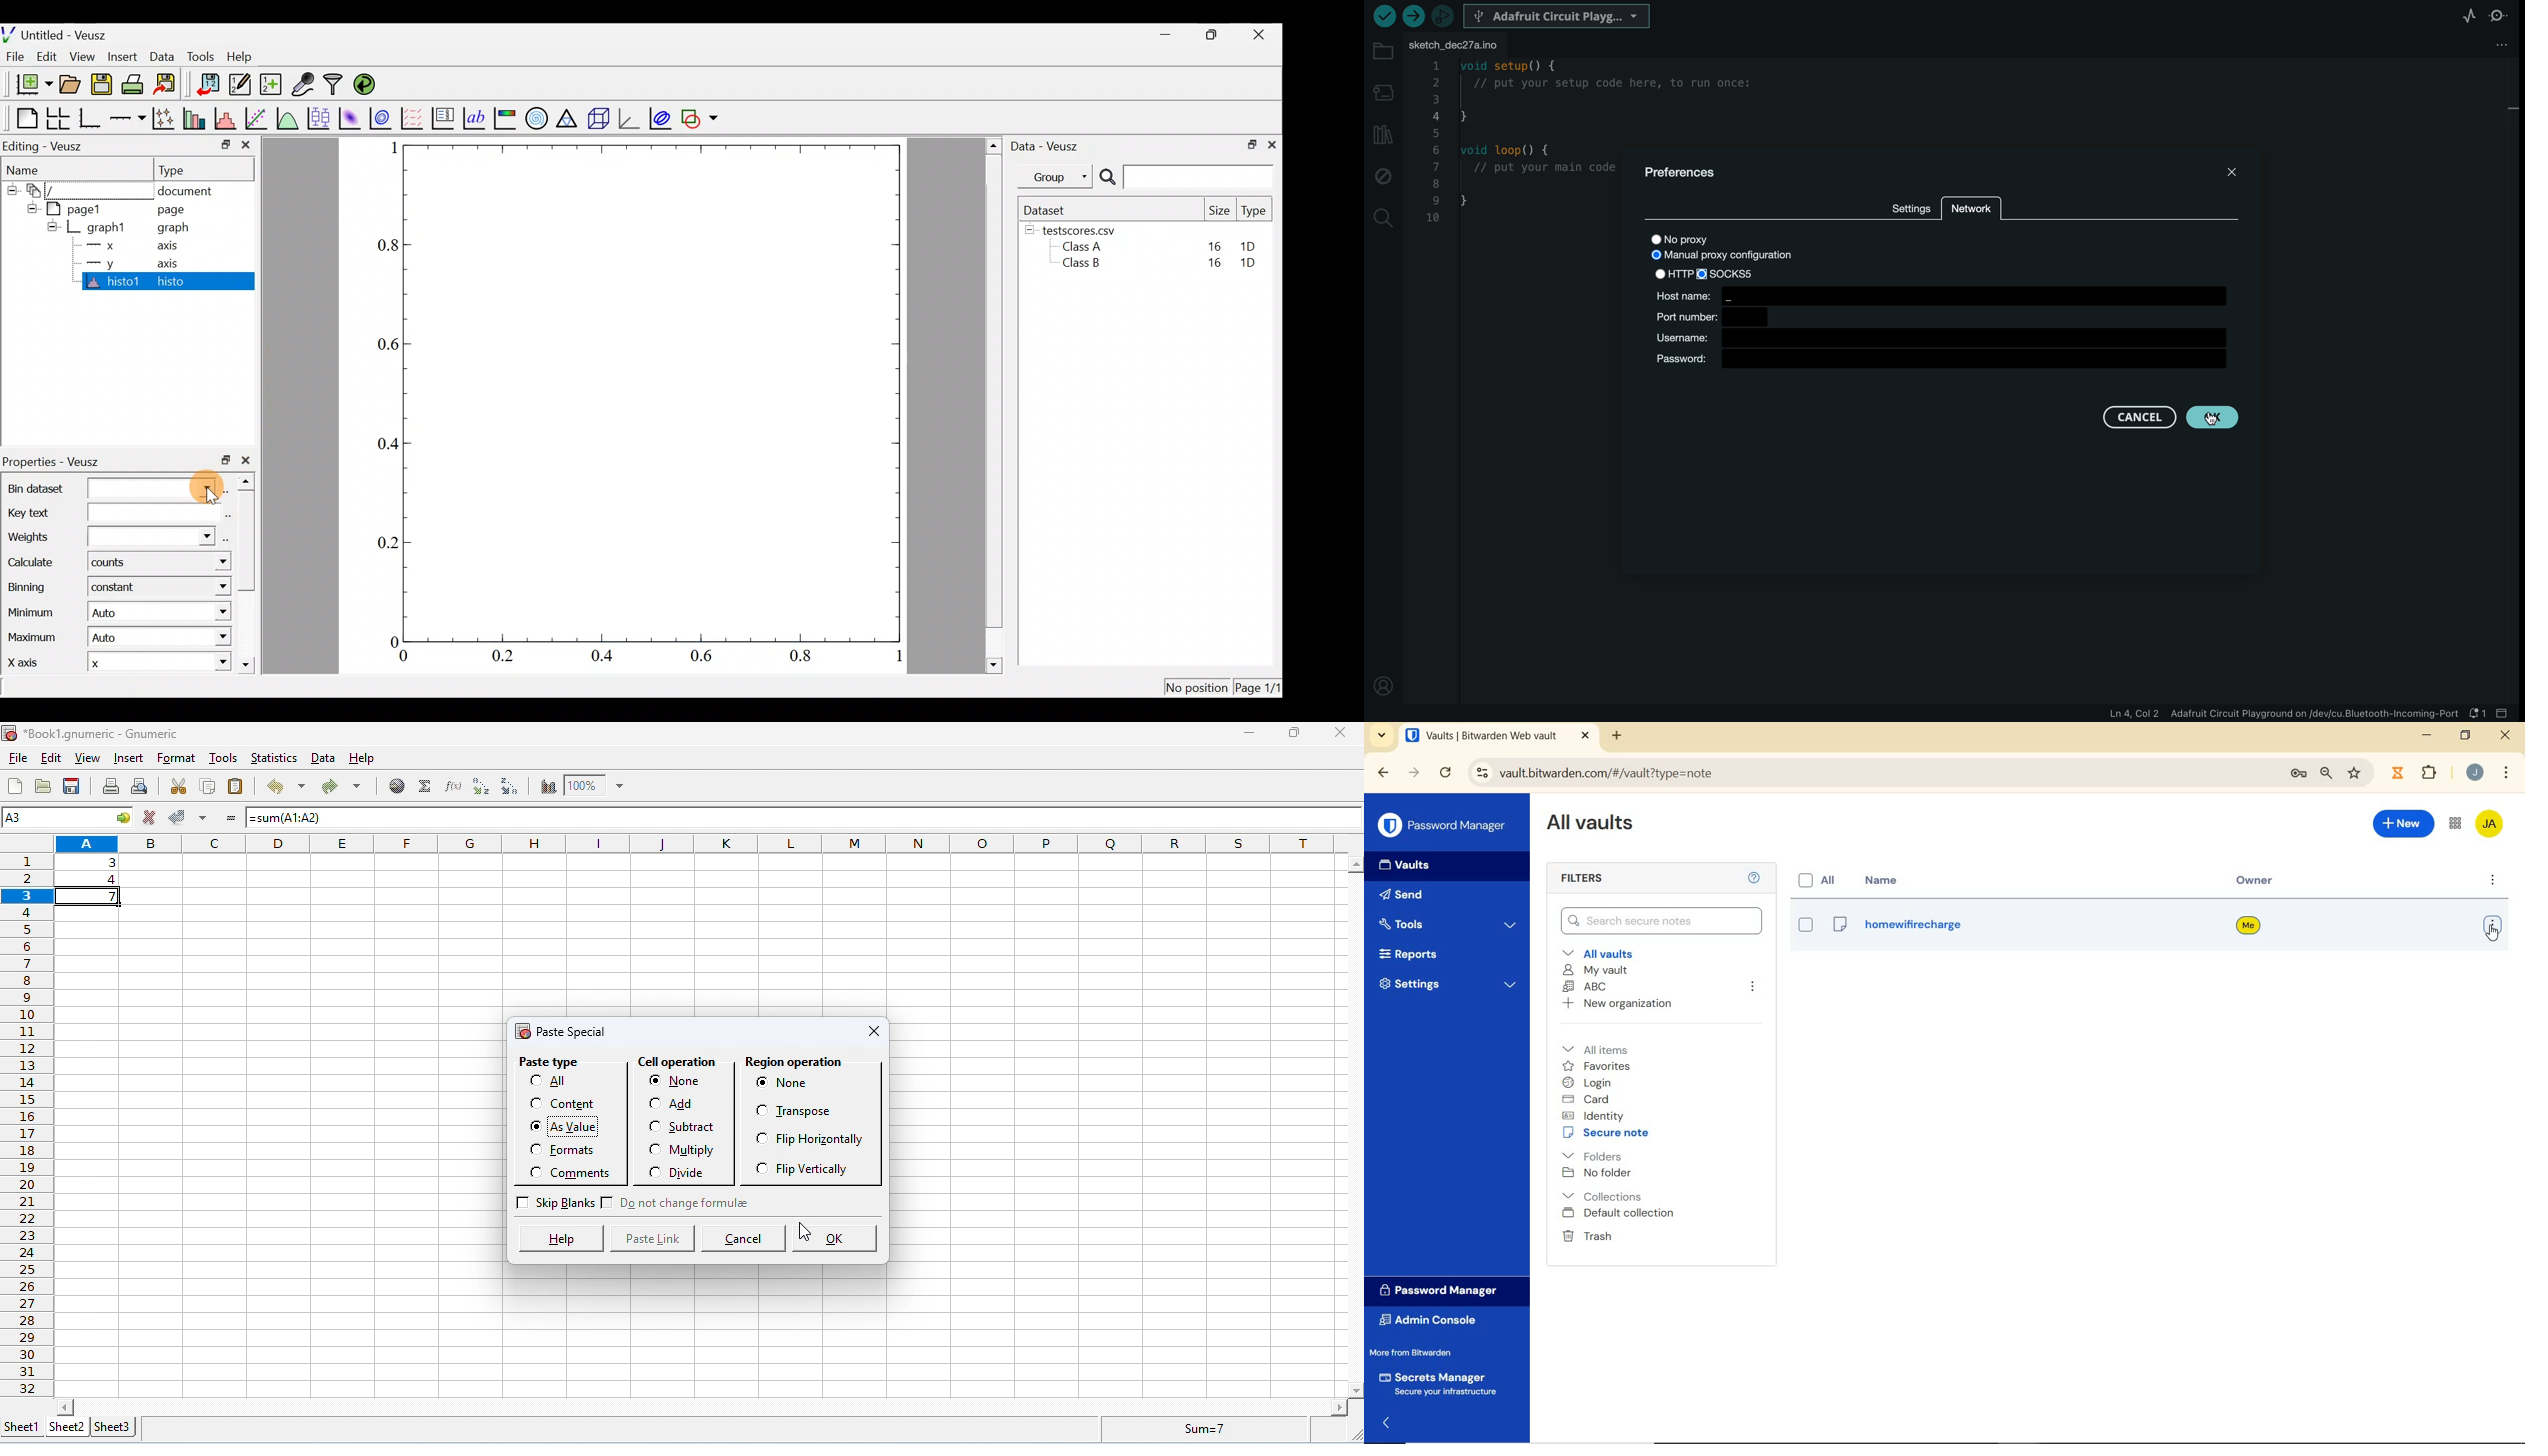 The width and height of the screenshot is (2548, 1456). Describe the element at coordinates (656, 1125) in the screenshot. I see `Checkbox` at that location.